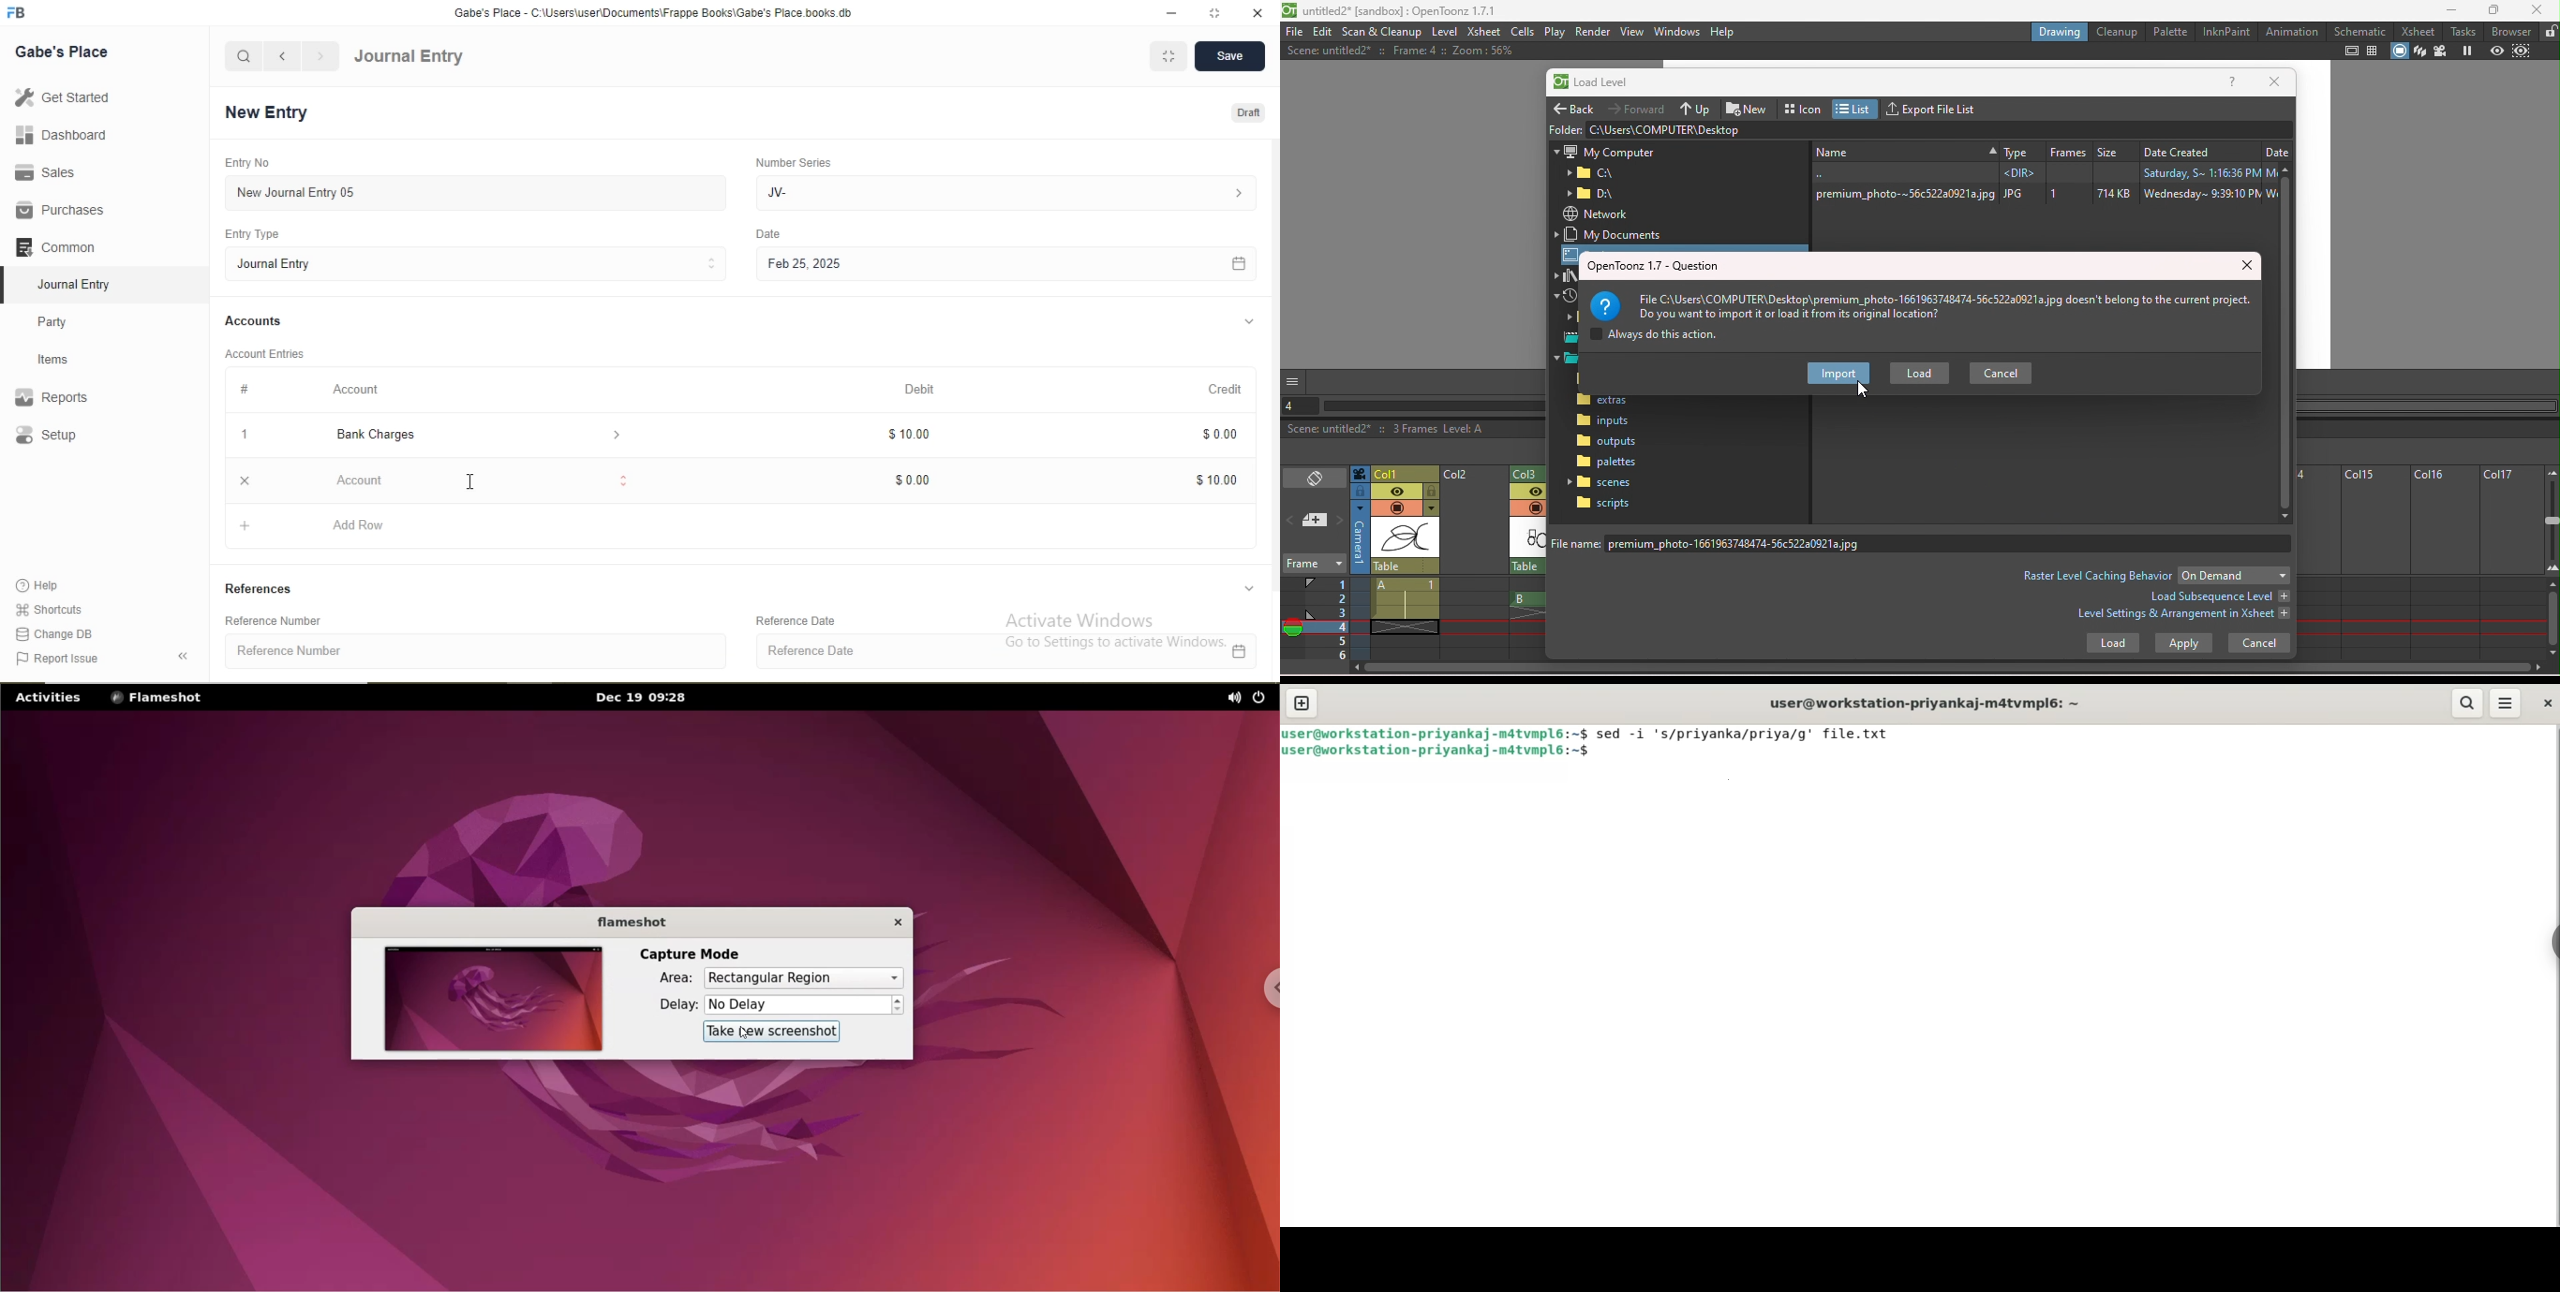 This screenshot has width=2576, height=1316. I want to click on search, so click(244, 56).